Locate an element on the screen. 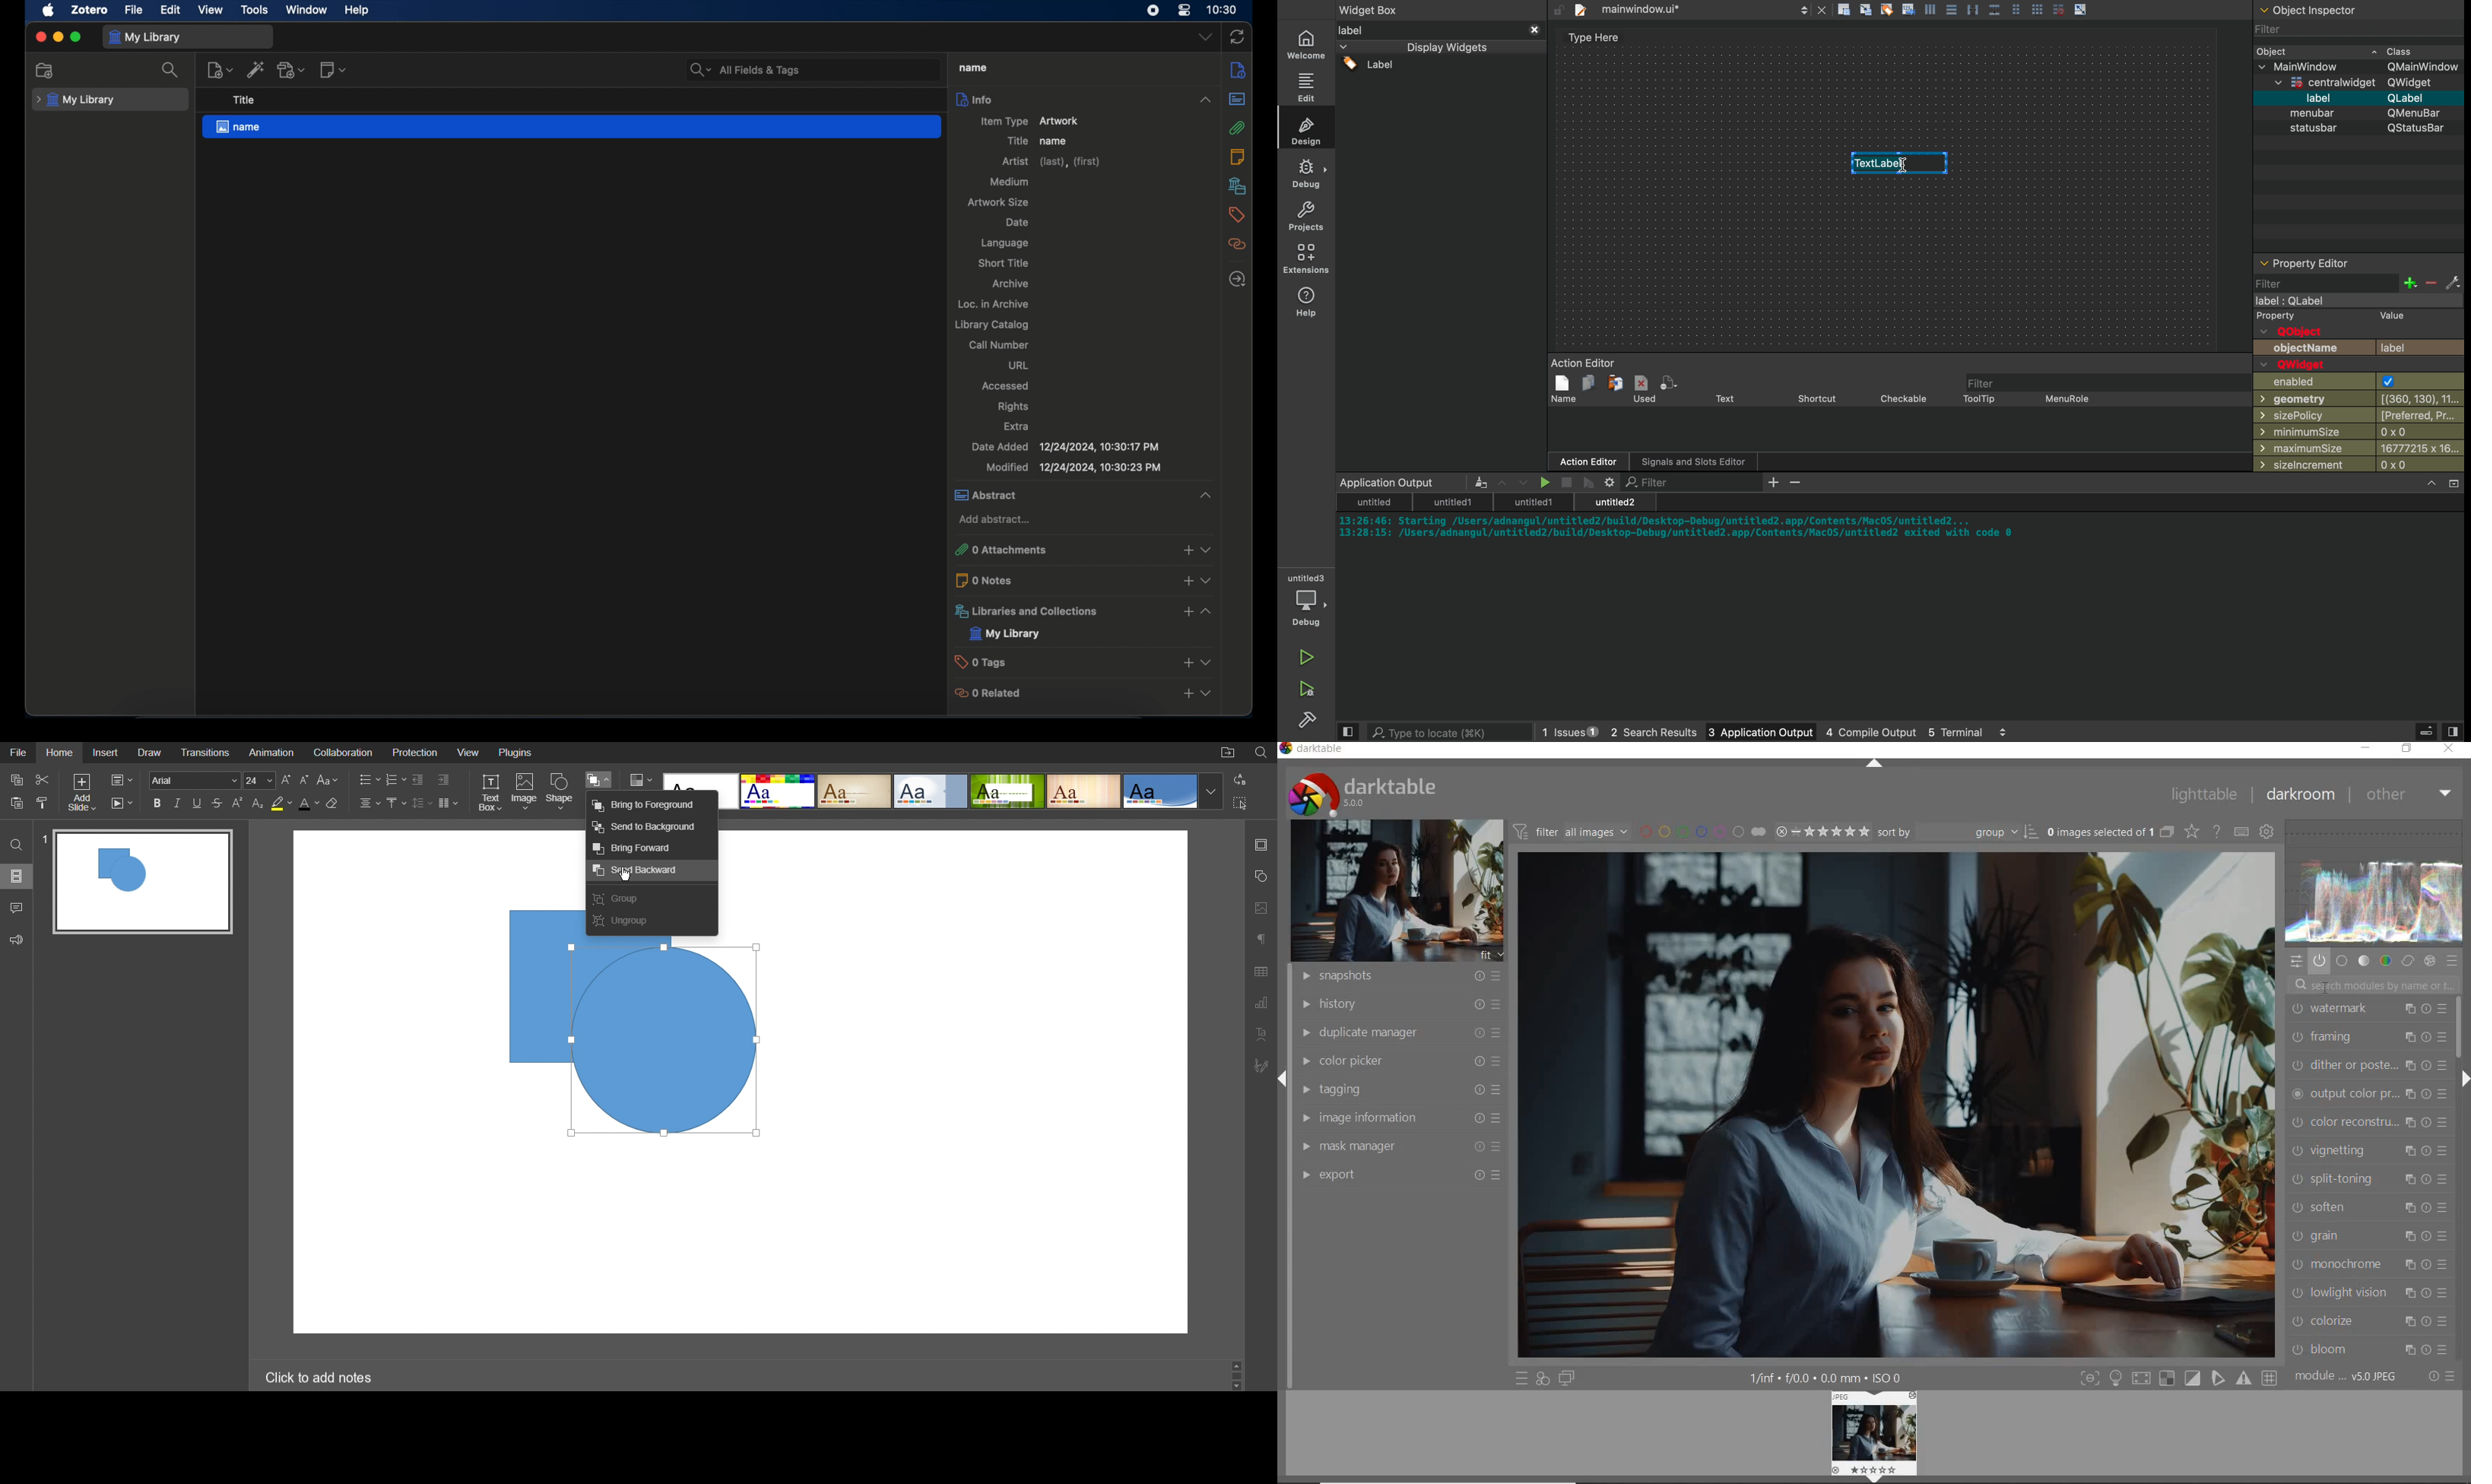 This screenshot has height=1484, width=2492. color is located at coordinates (2385, 961).